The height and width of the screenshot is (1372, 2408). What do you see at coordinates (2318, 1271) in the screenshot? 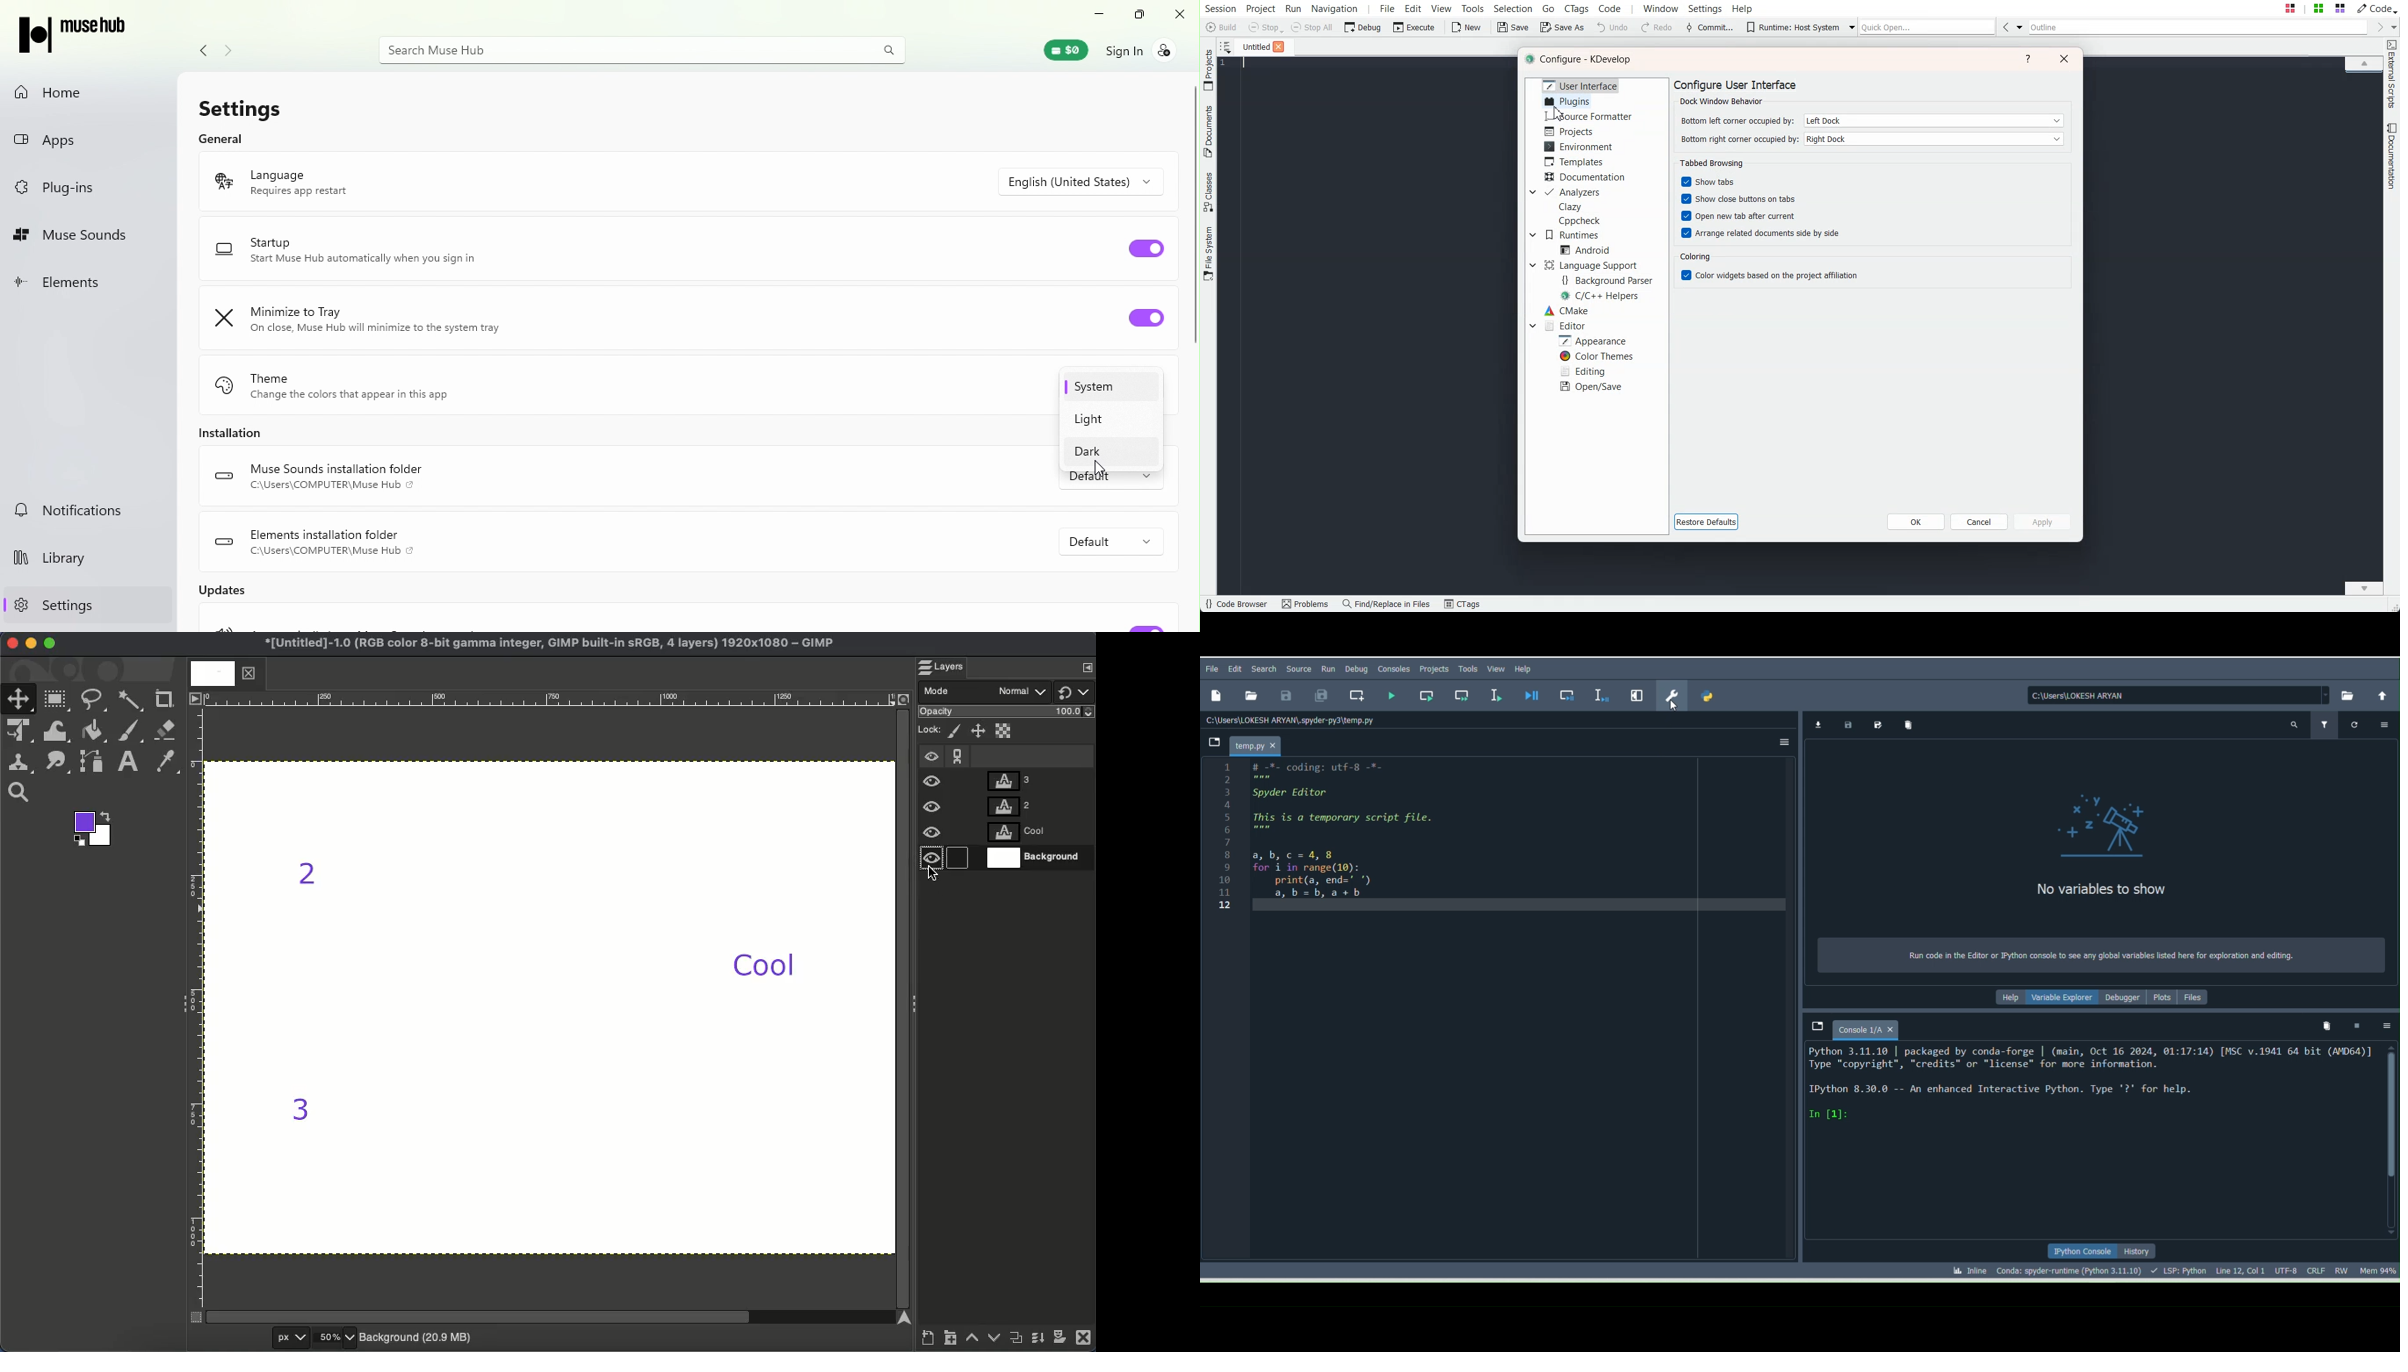
I see `File EOL status` at bounding box center [2318, 1271].